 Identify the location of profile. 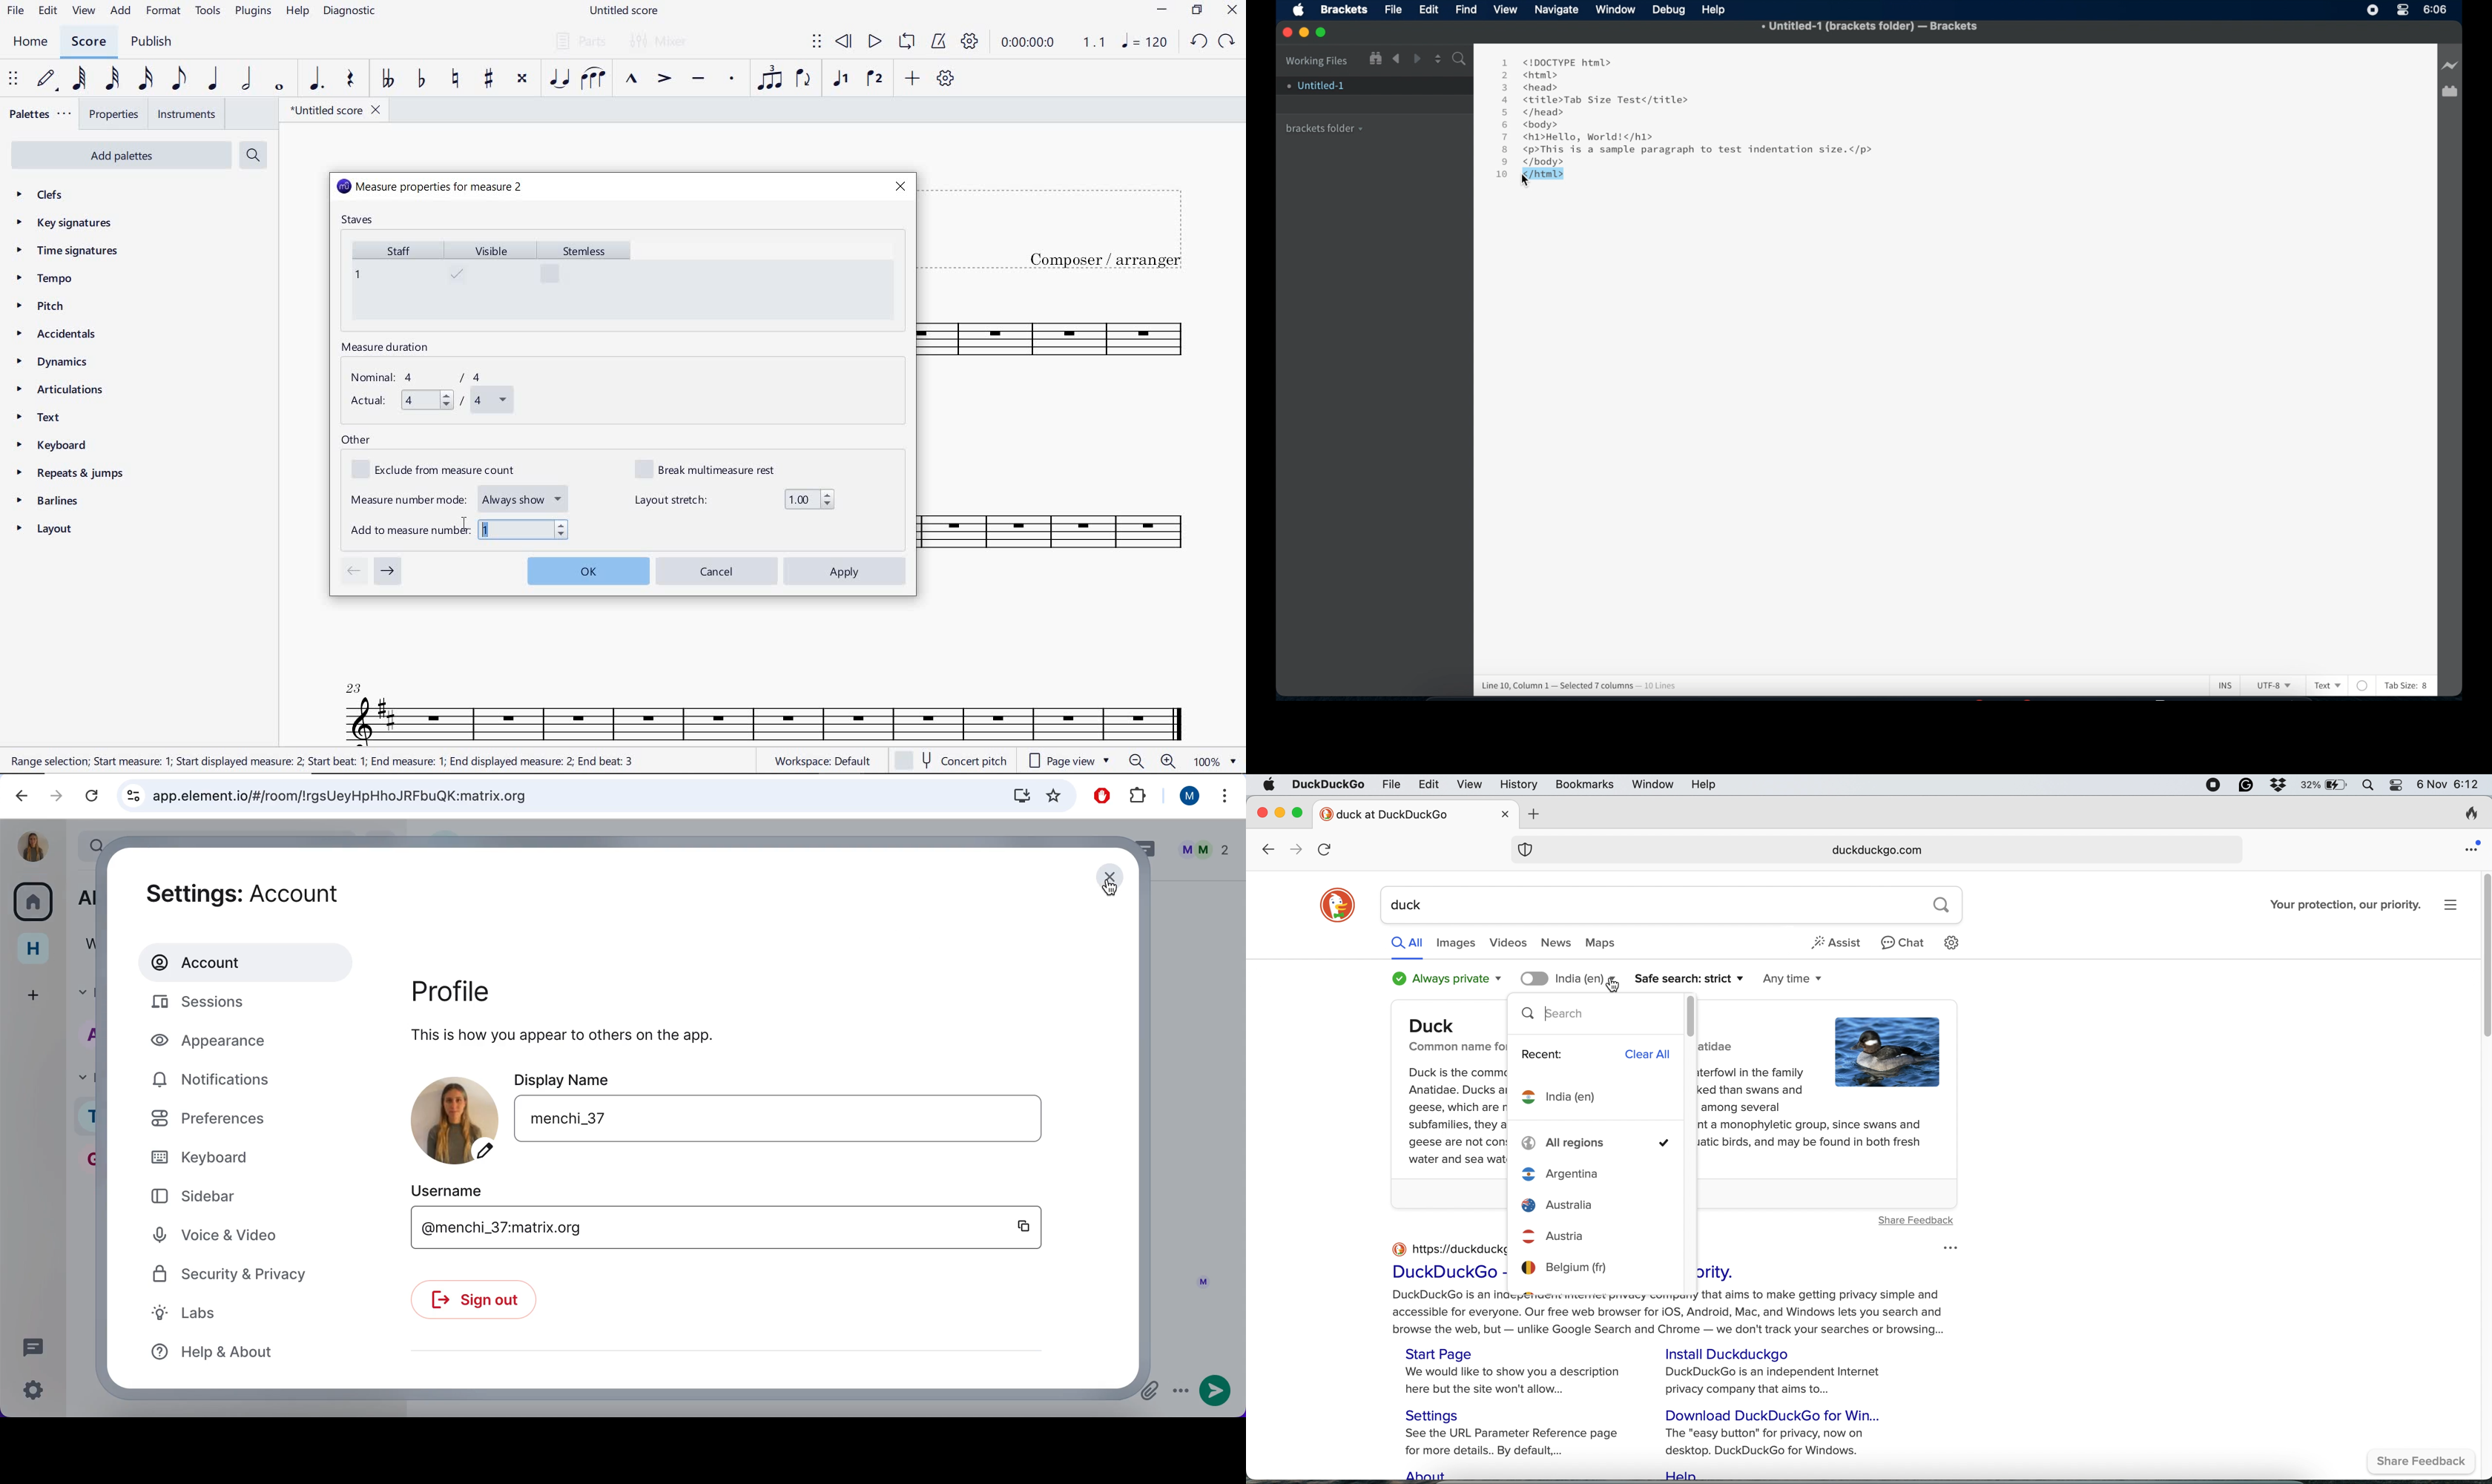
(486, 993).